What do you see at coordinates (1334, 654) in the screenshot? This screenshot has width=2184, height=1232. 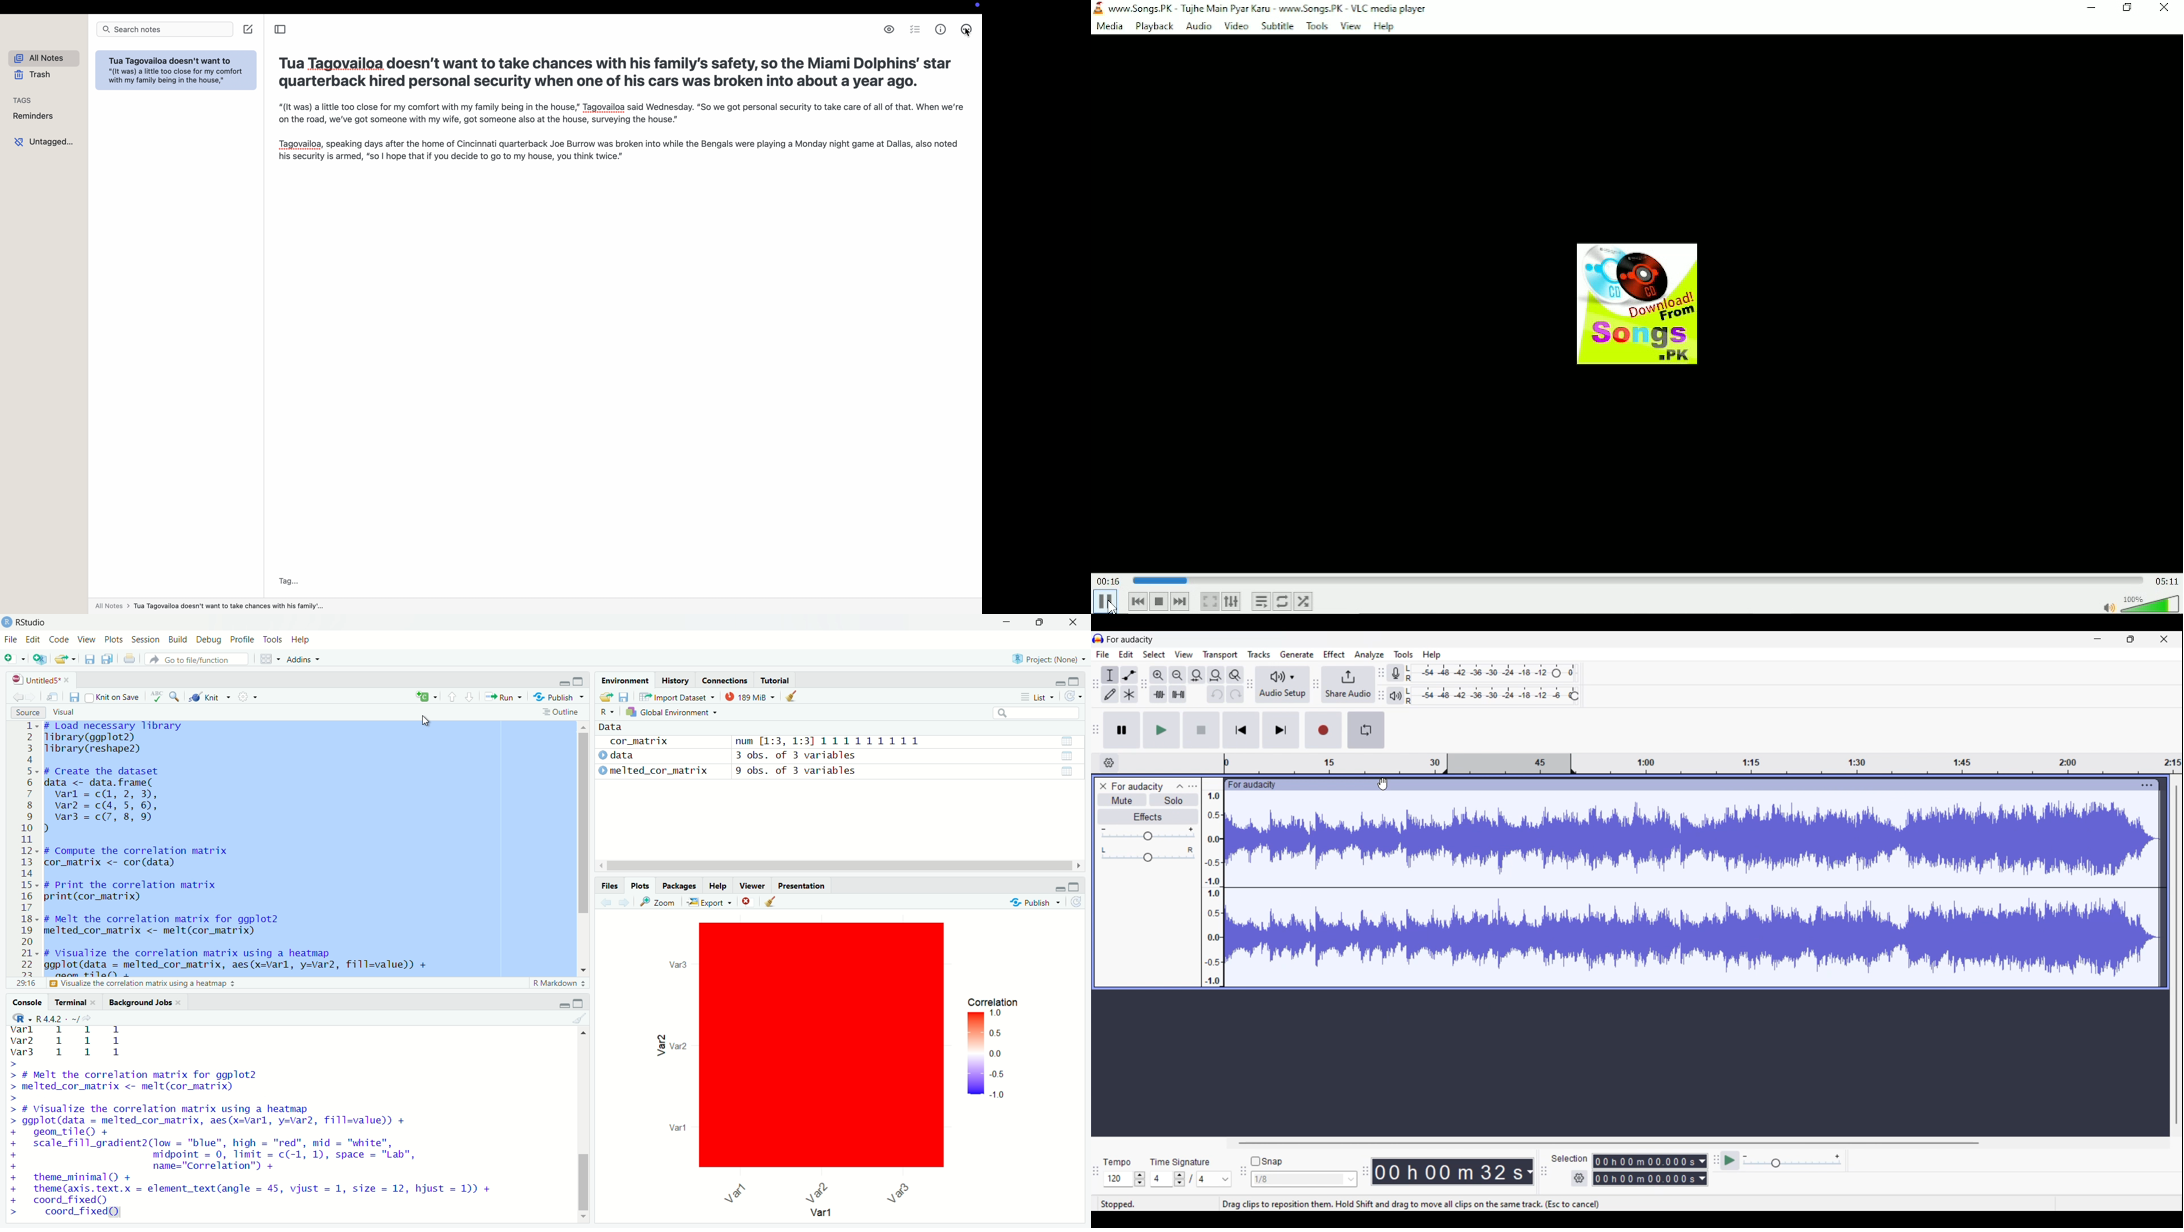 I see `Effect menu` at bounding box center [1334, 654].